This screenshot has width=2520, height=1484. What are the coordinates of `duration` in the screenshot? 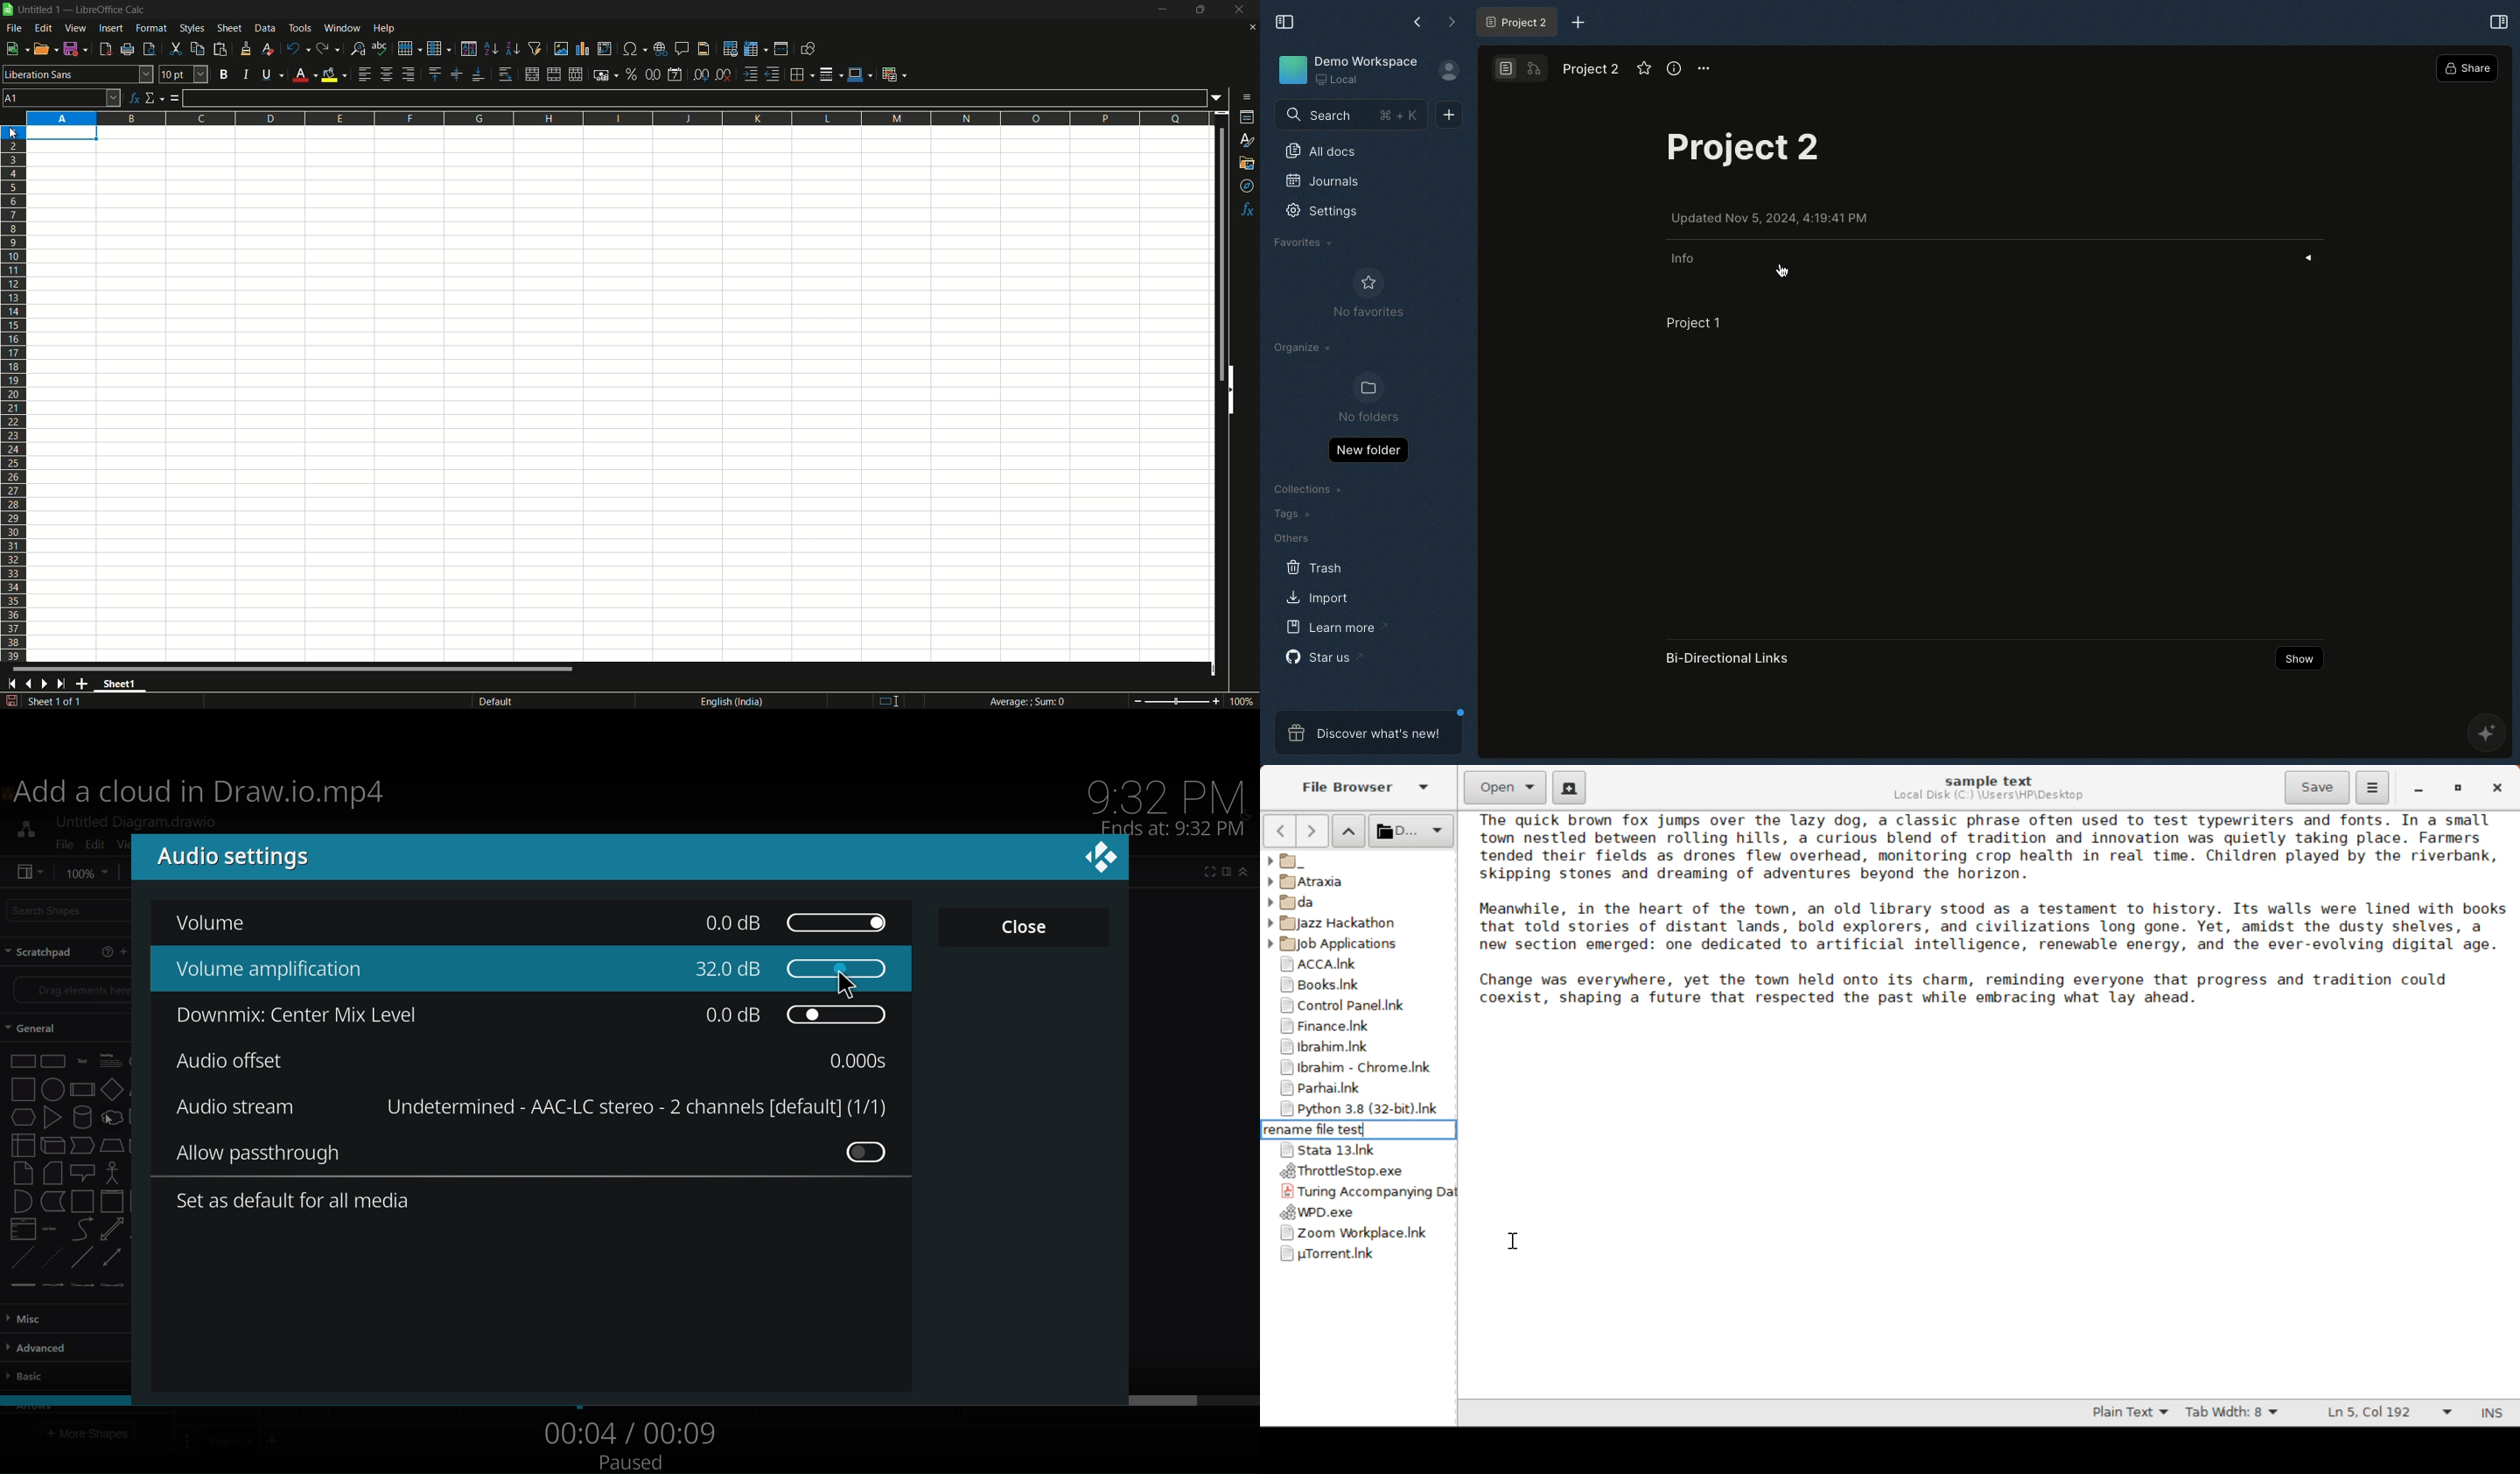 It's located at (864, 1060).